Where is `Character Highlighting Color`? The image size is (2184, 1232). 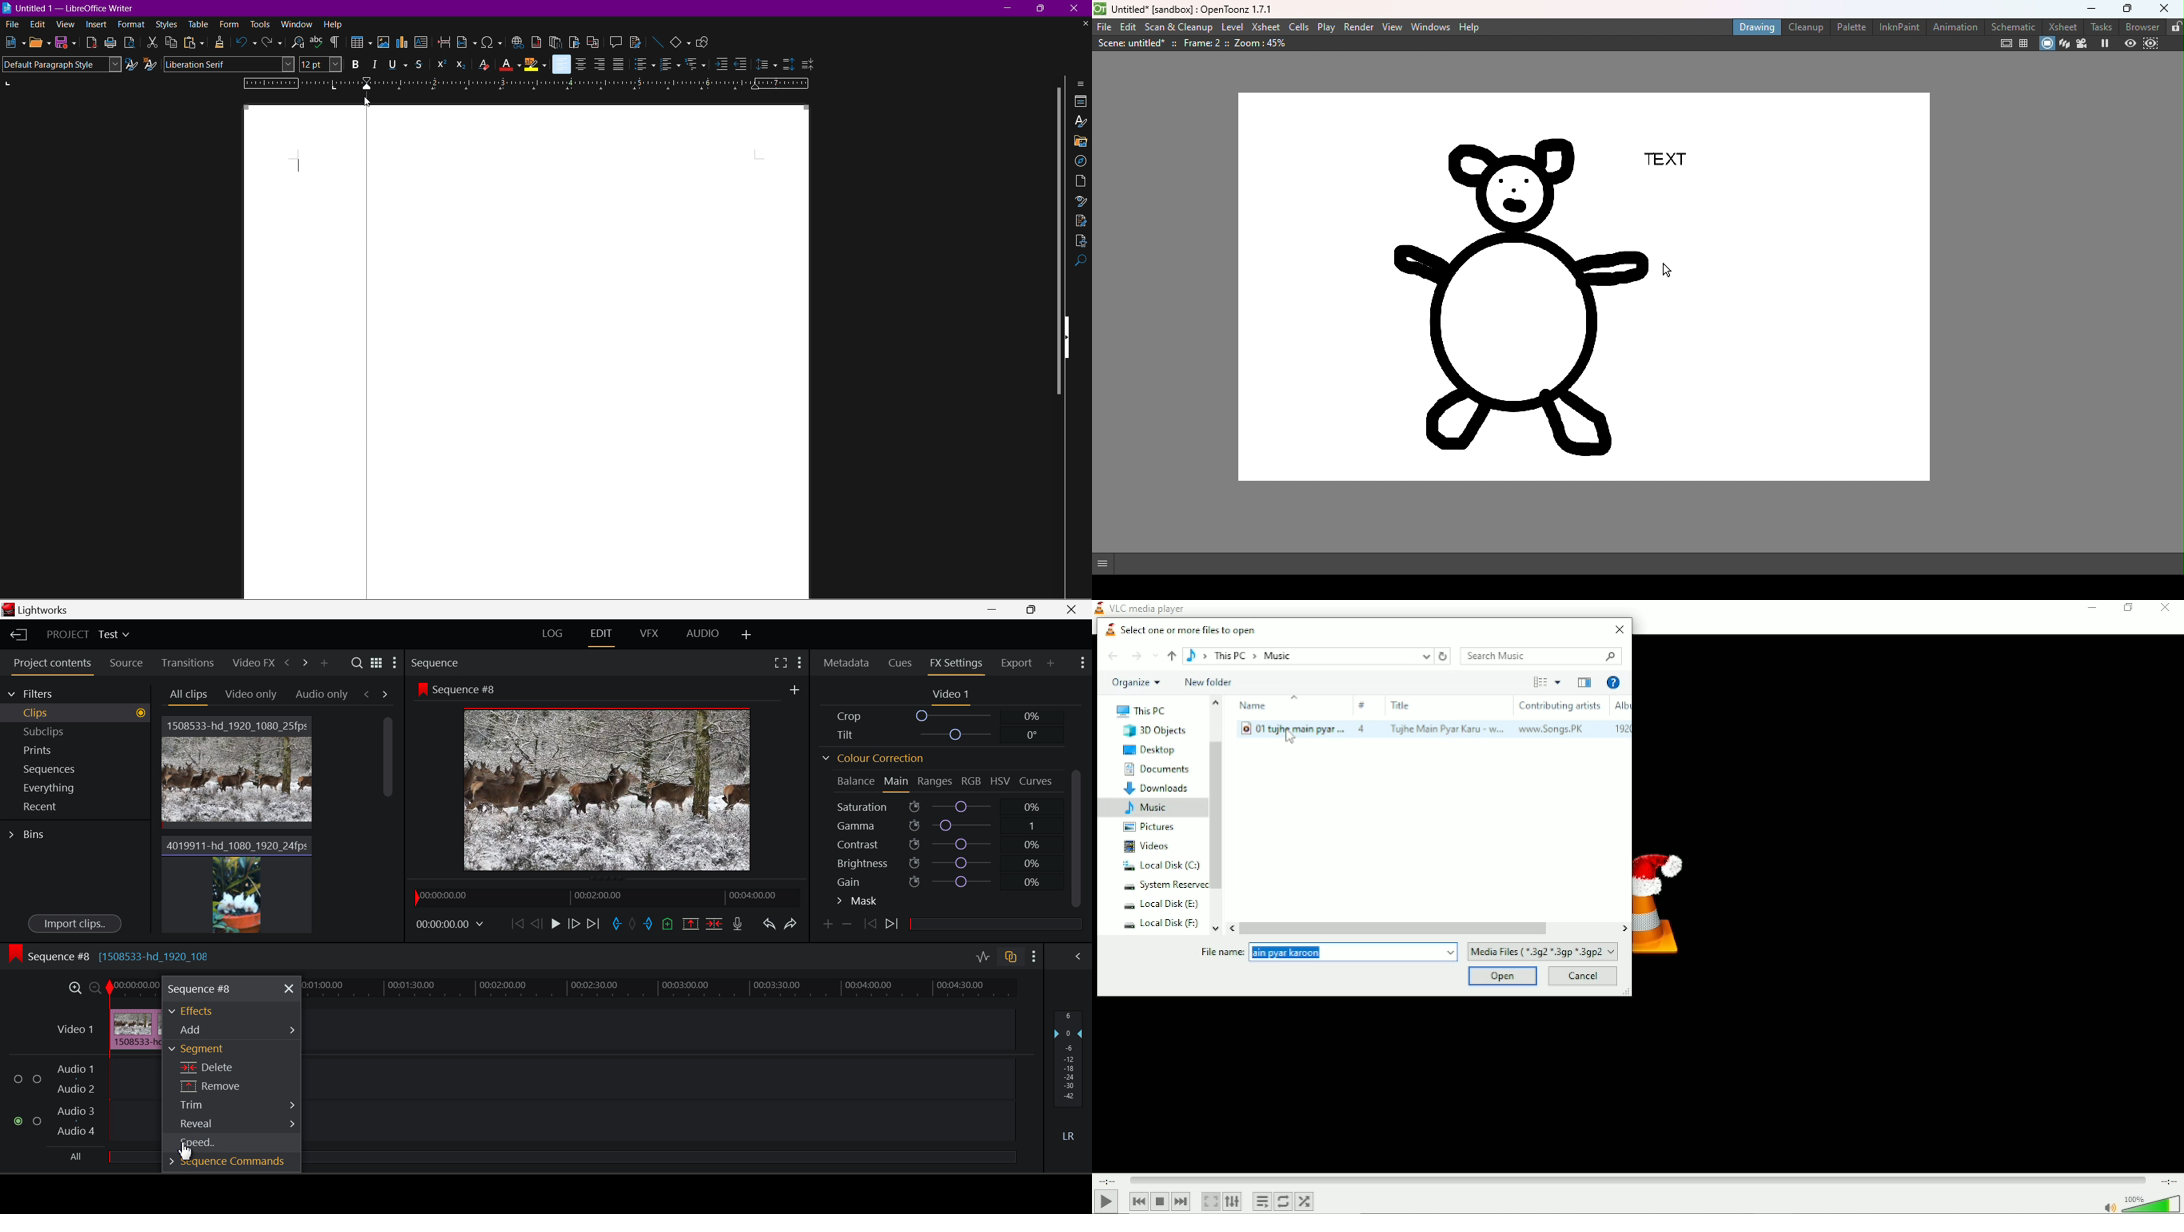 Character Highlighting Color is located at coordinates (535, 64).